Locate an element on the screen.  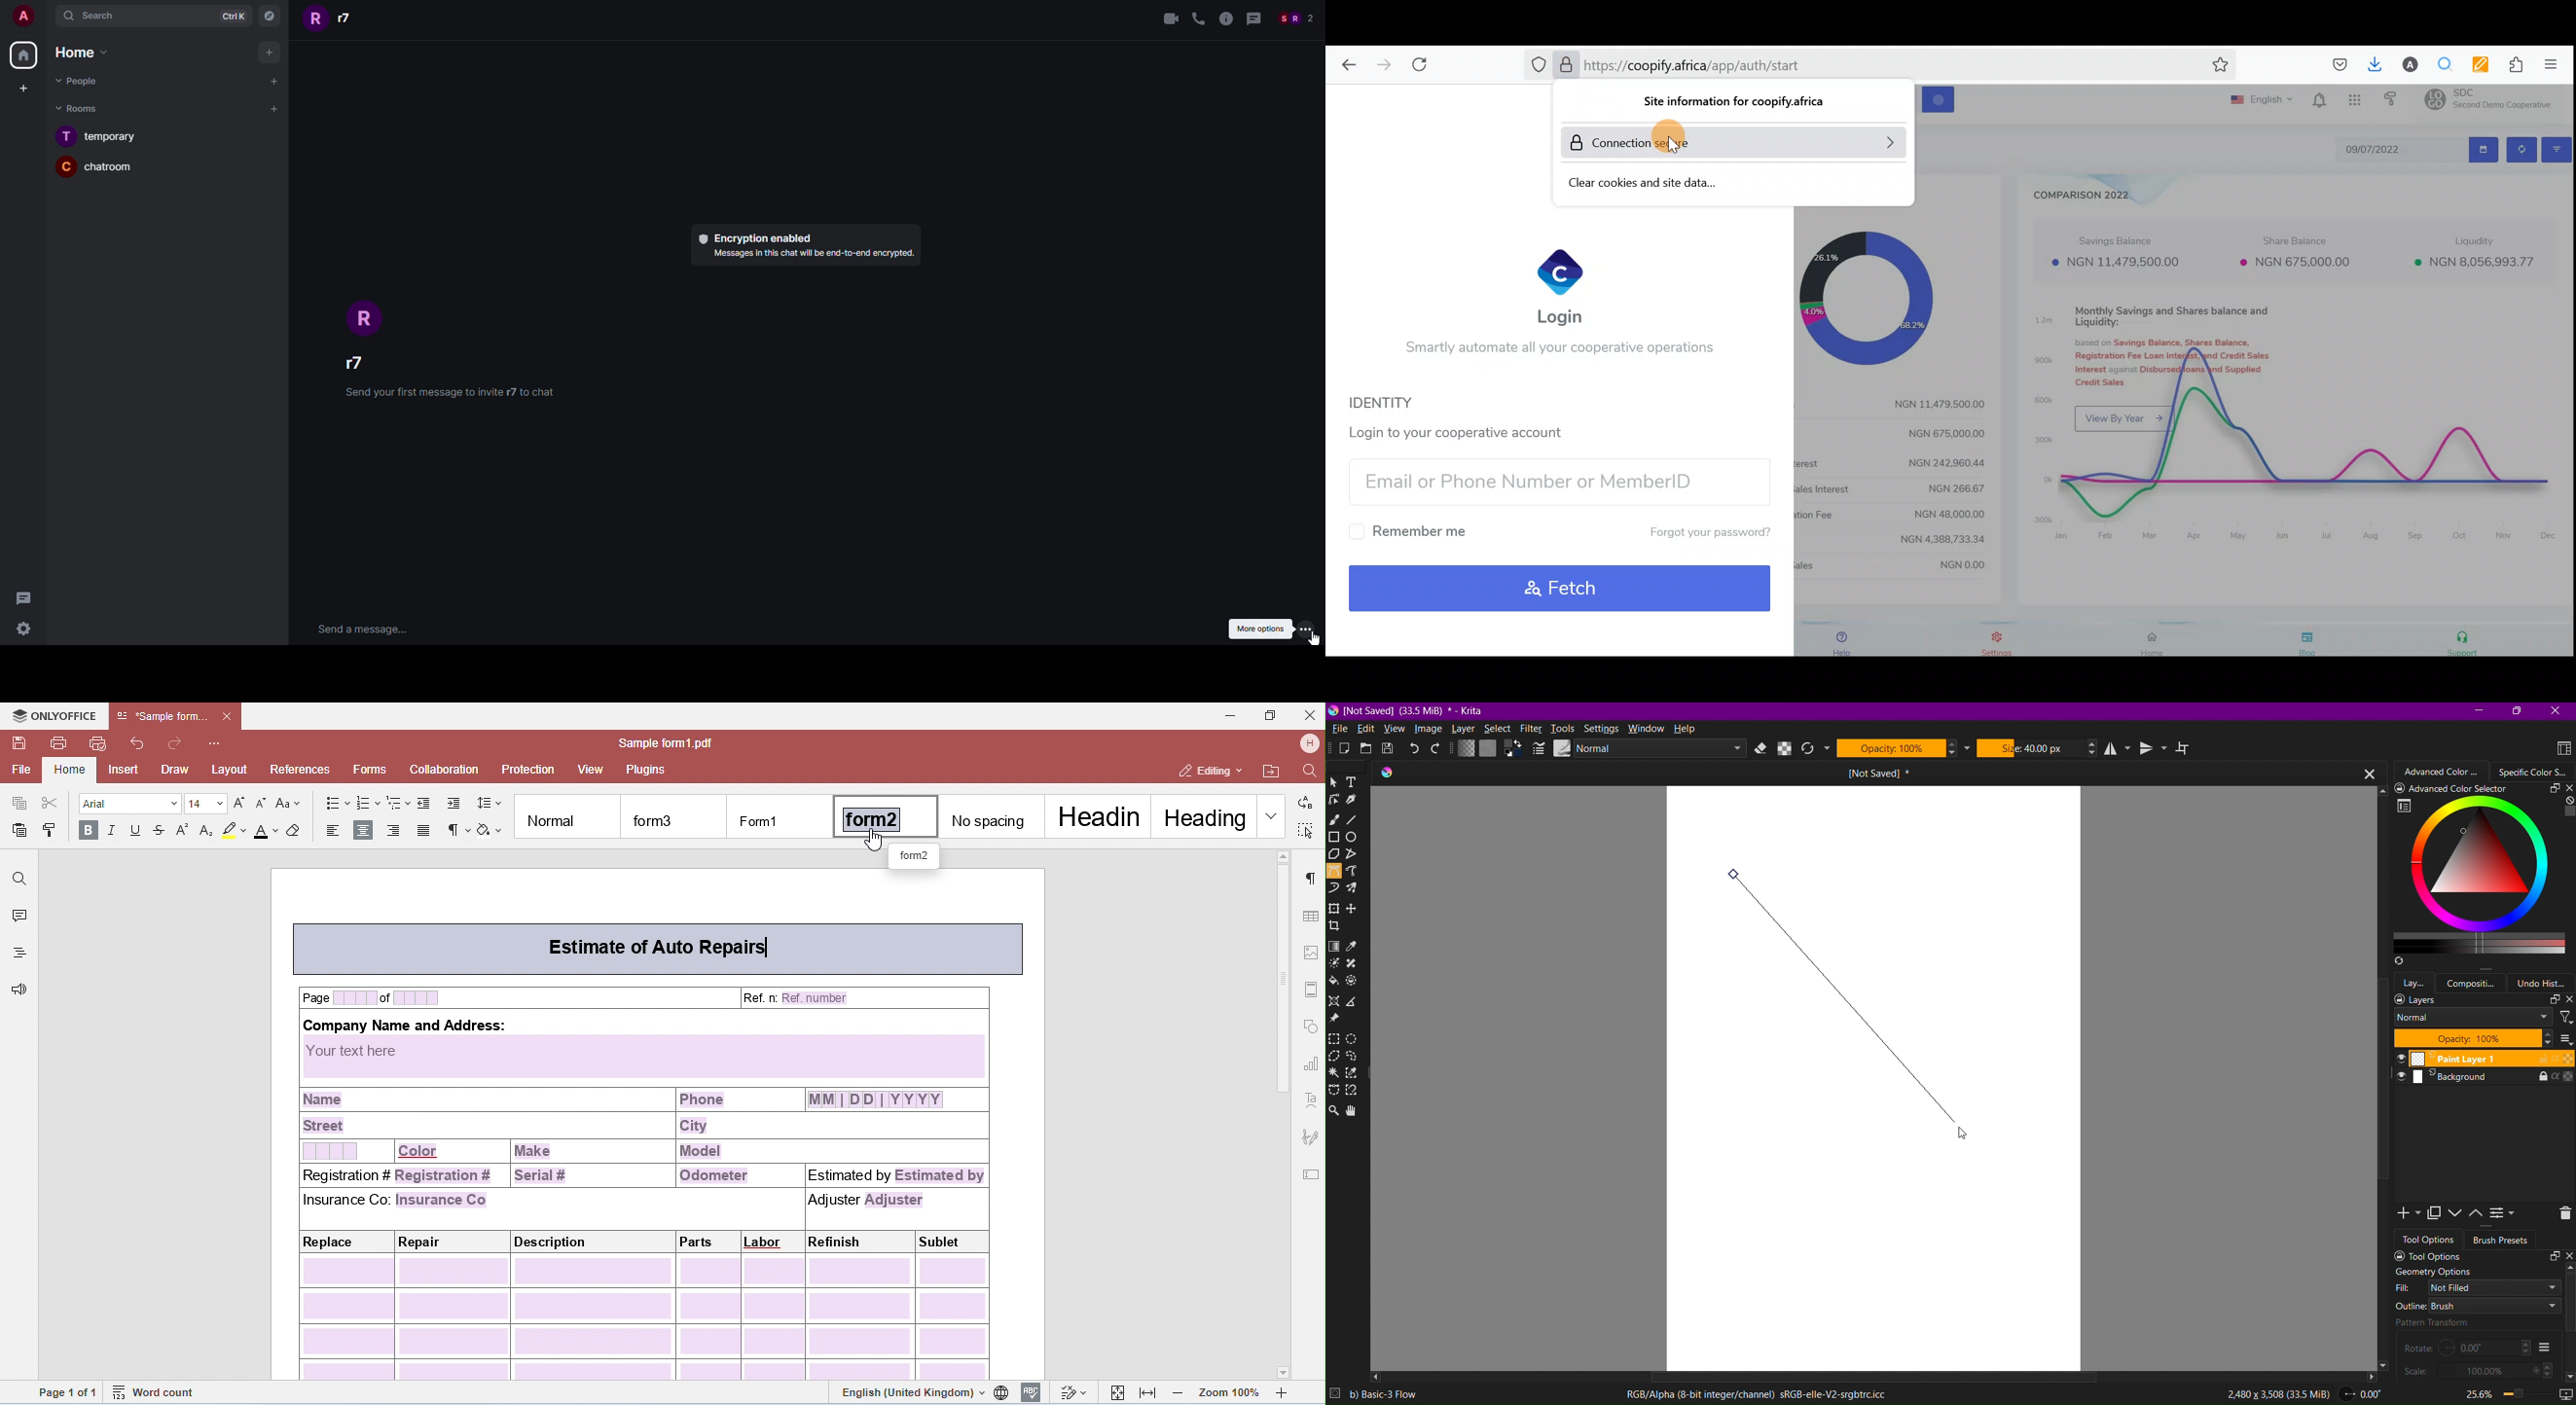
Forgot your password? is located at coordinates (1698, 533).